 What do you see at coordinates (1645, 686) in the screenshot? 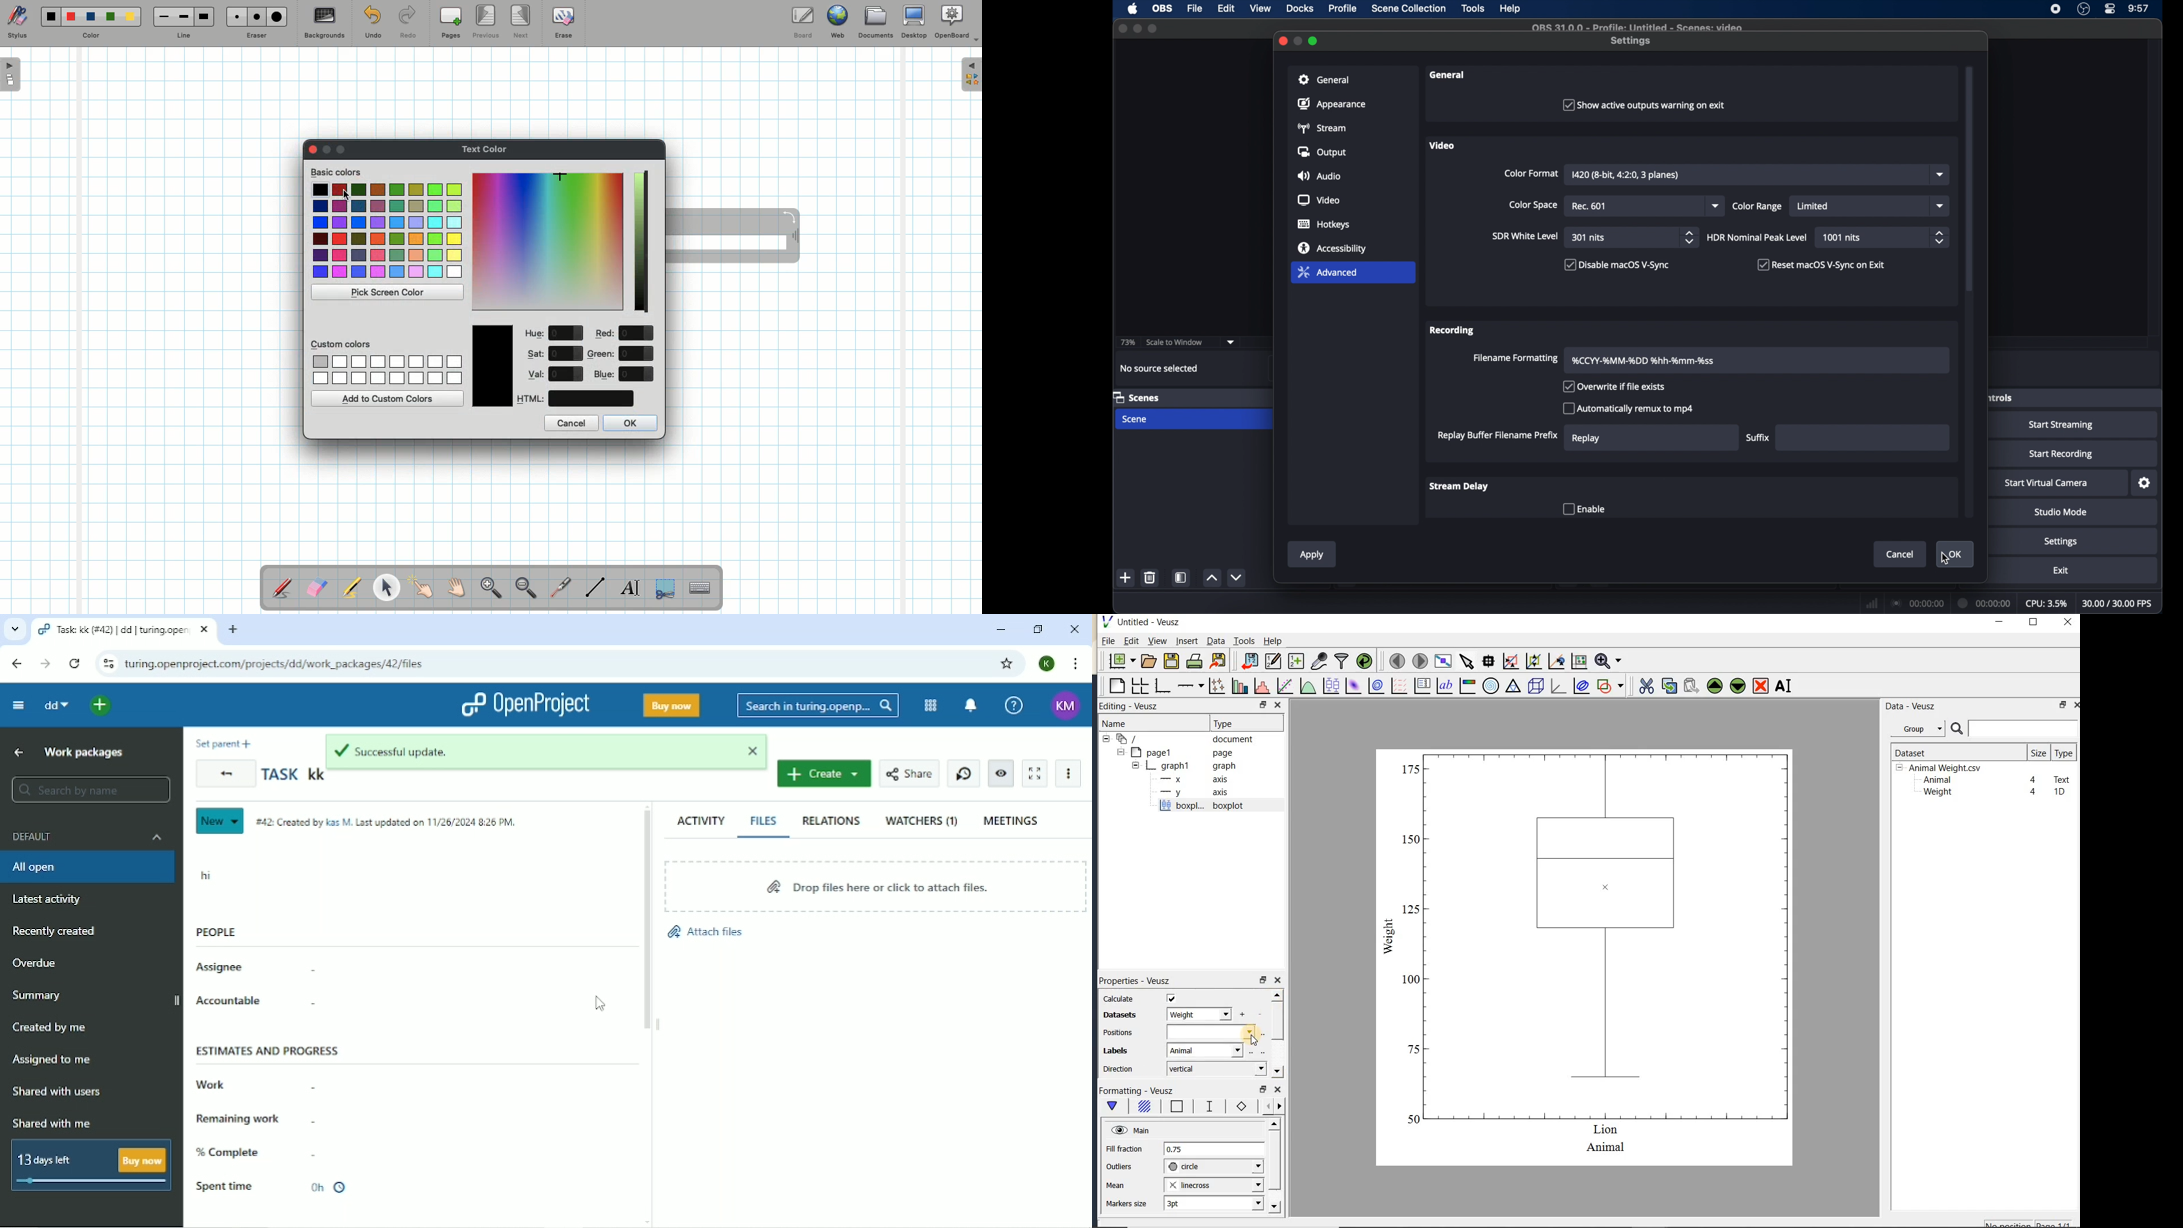
I see `cut the selected widget` at bounding box center [1645, 686].